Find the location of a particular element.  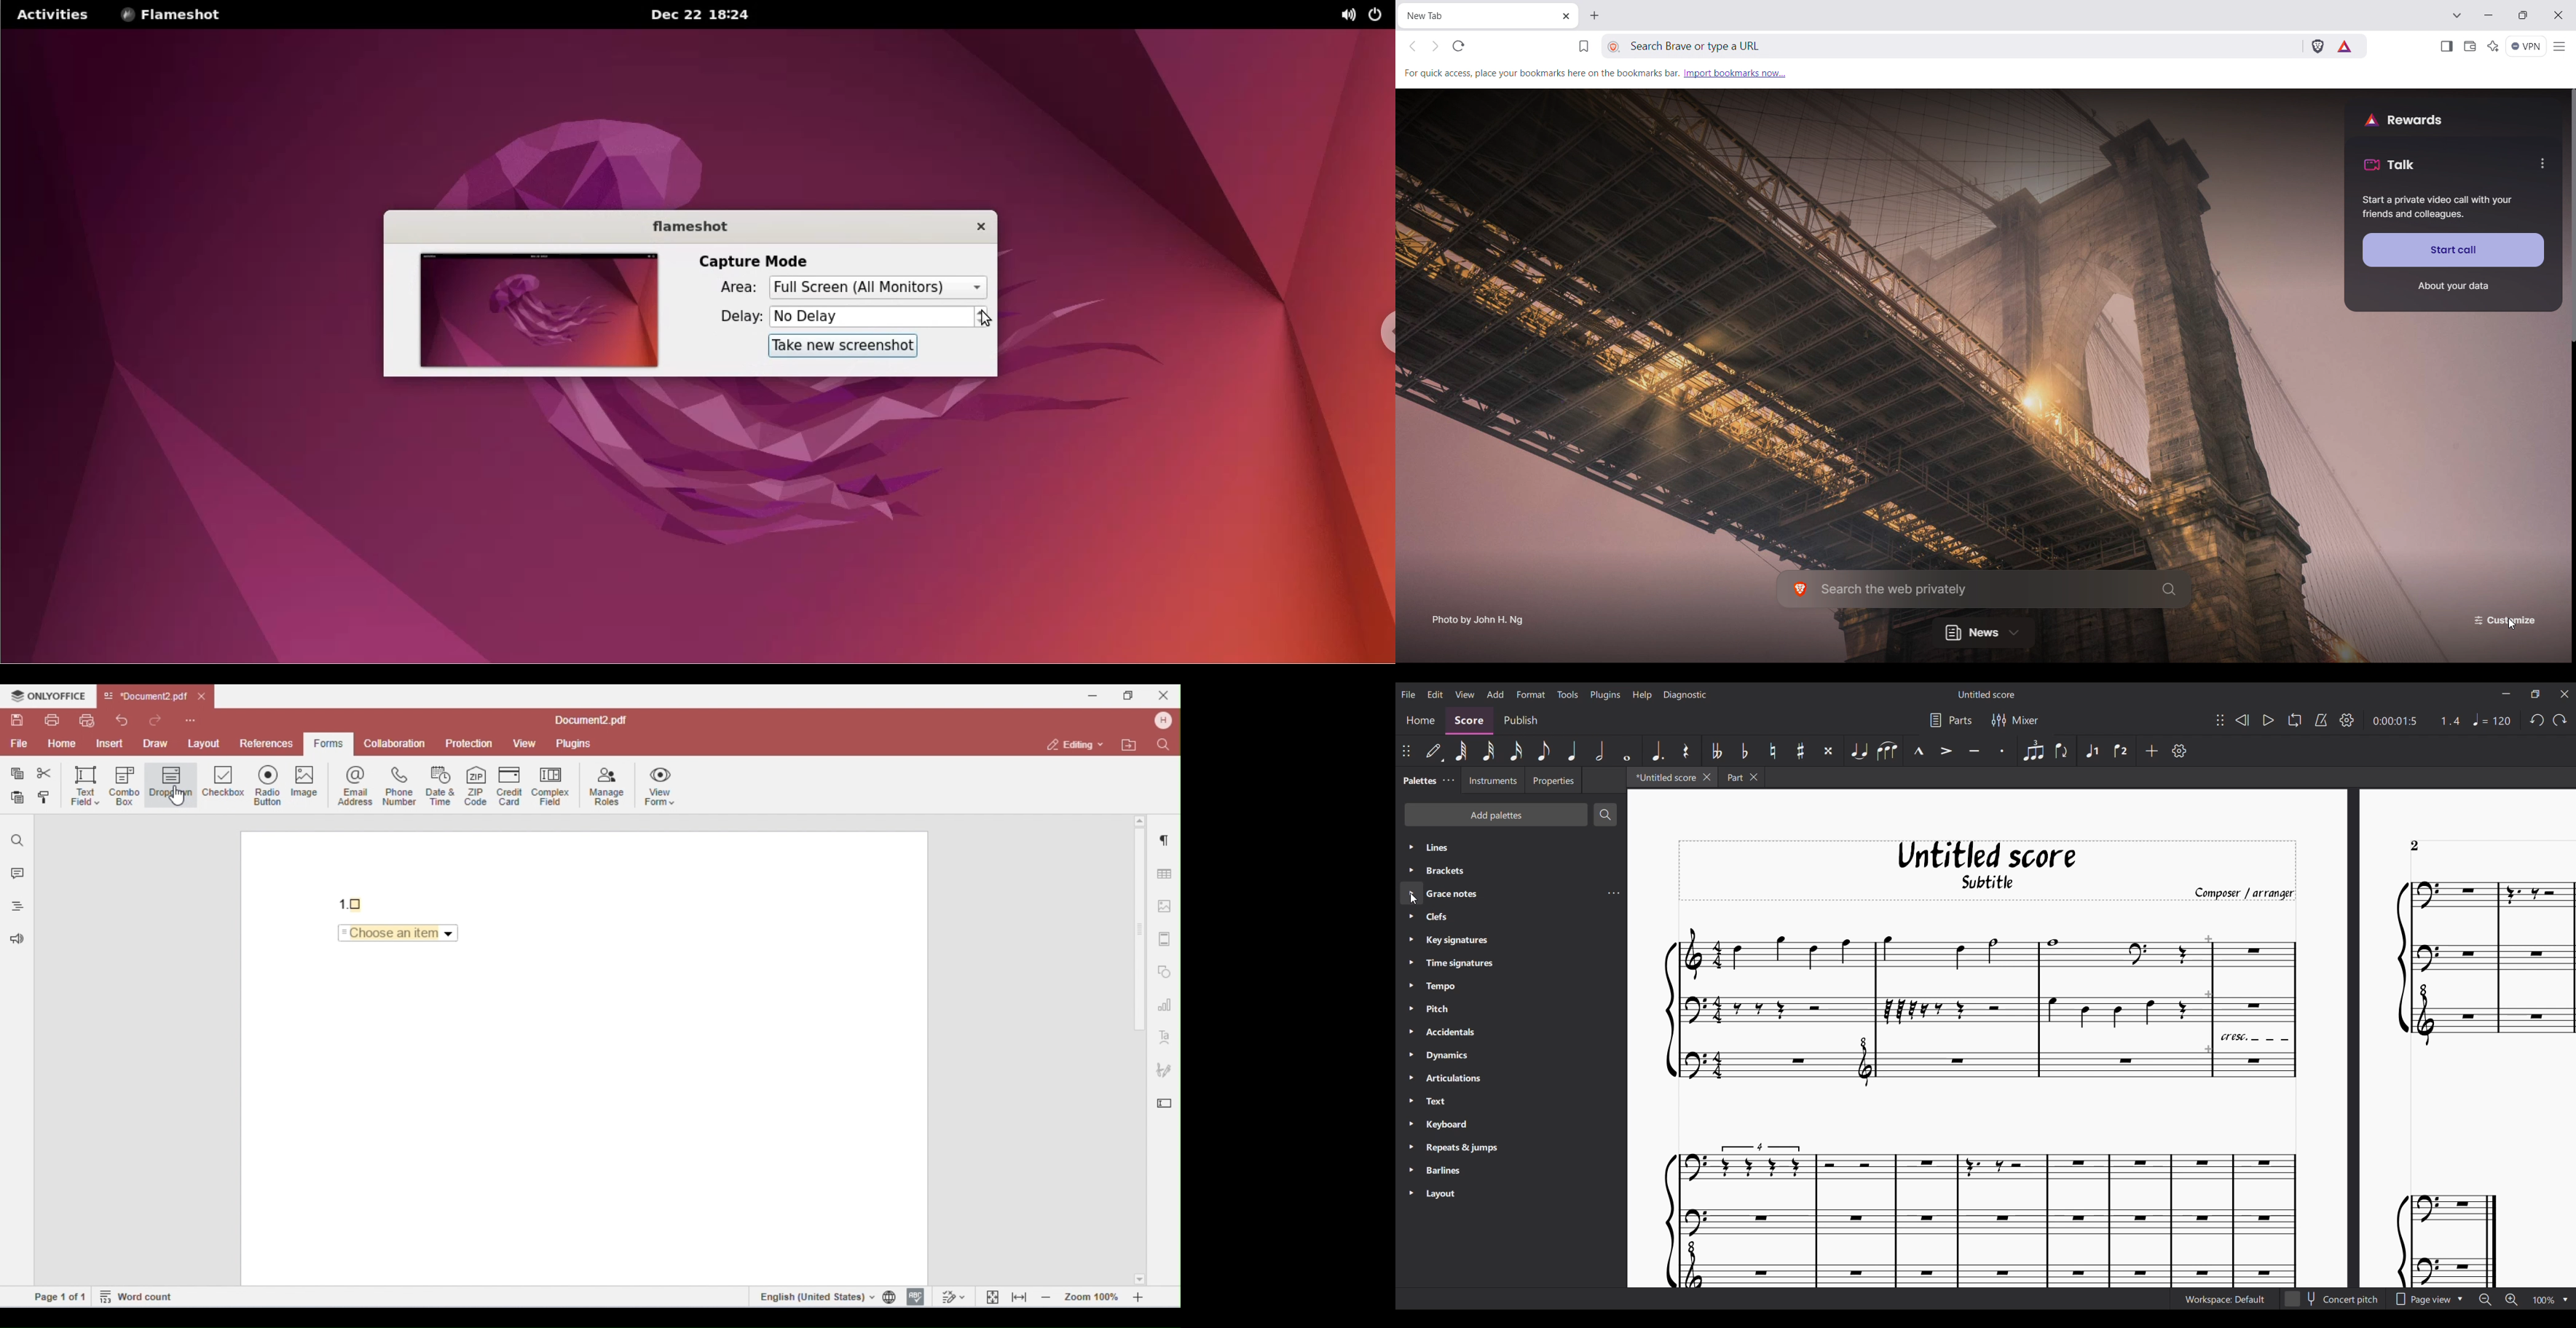

Close current tab is located at coordinates (1706, 777).